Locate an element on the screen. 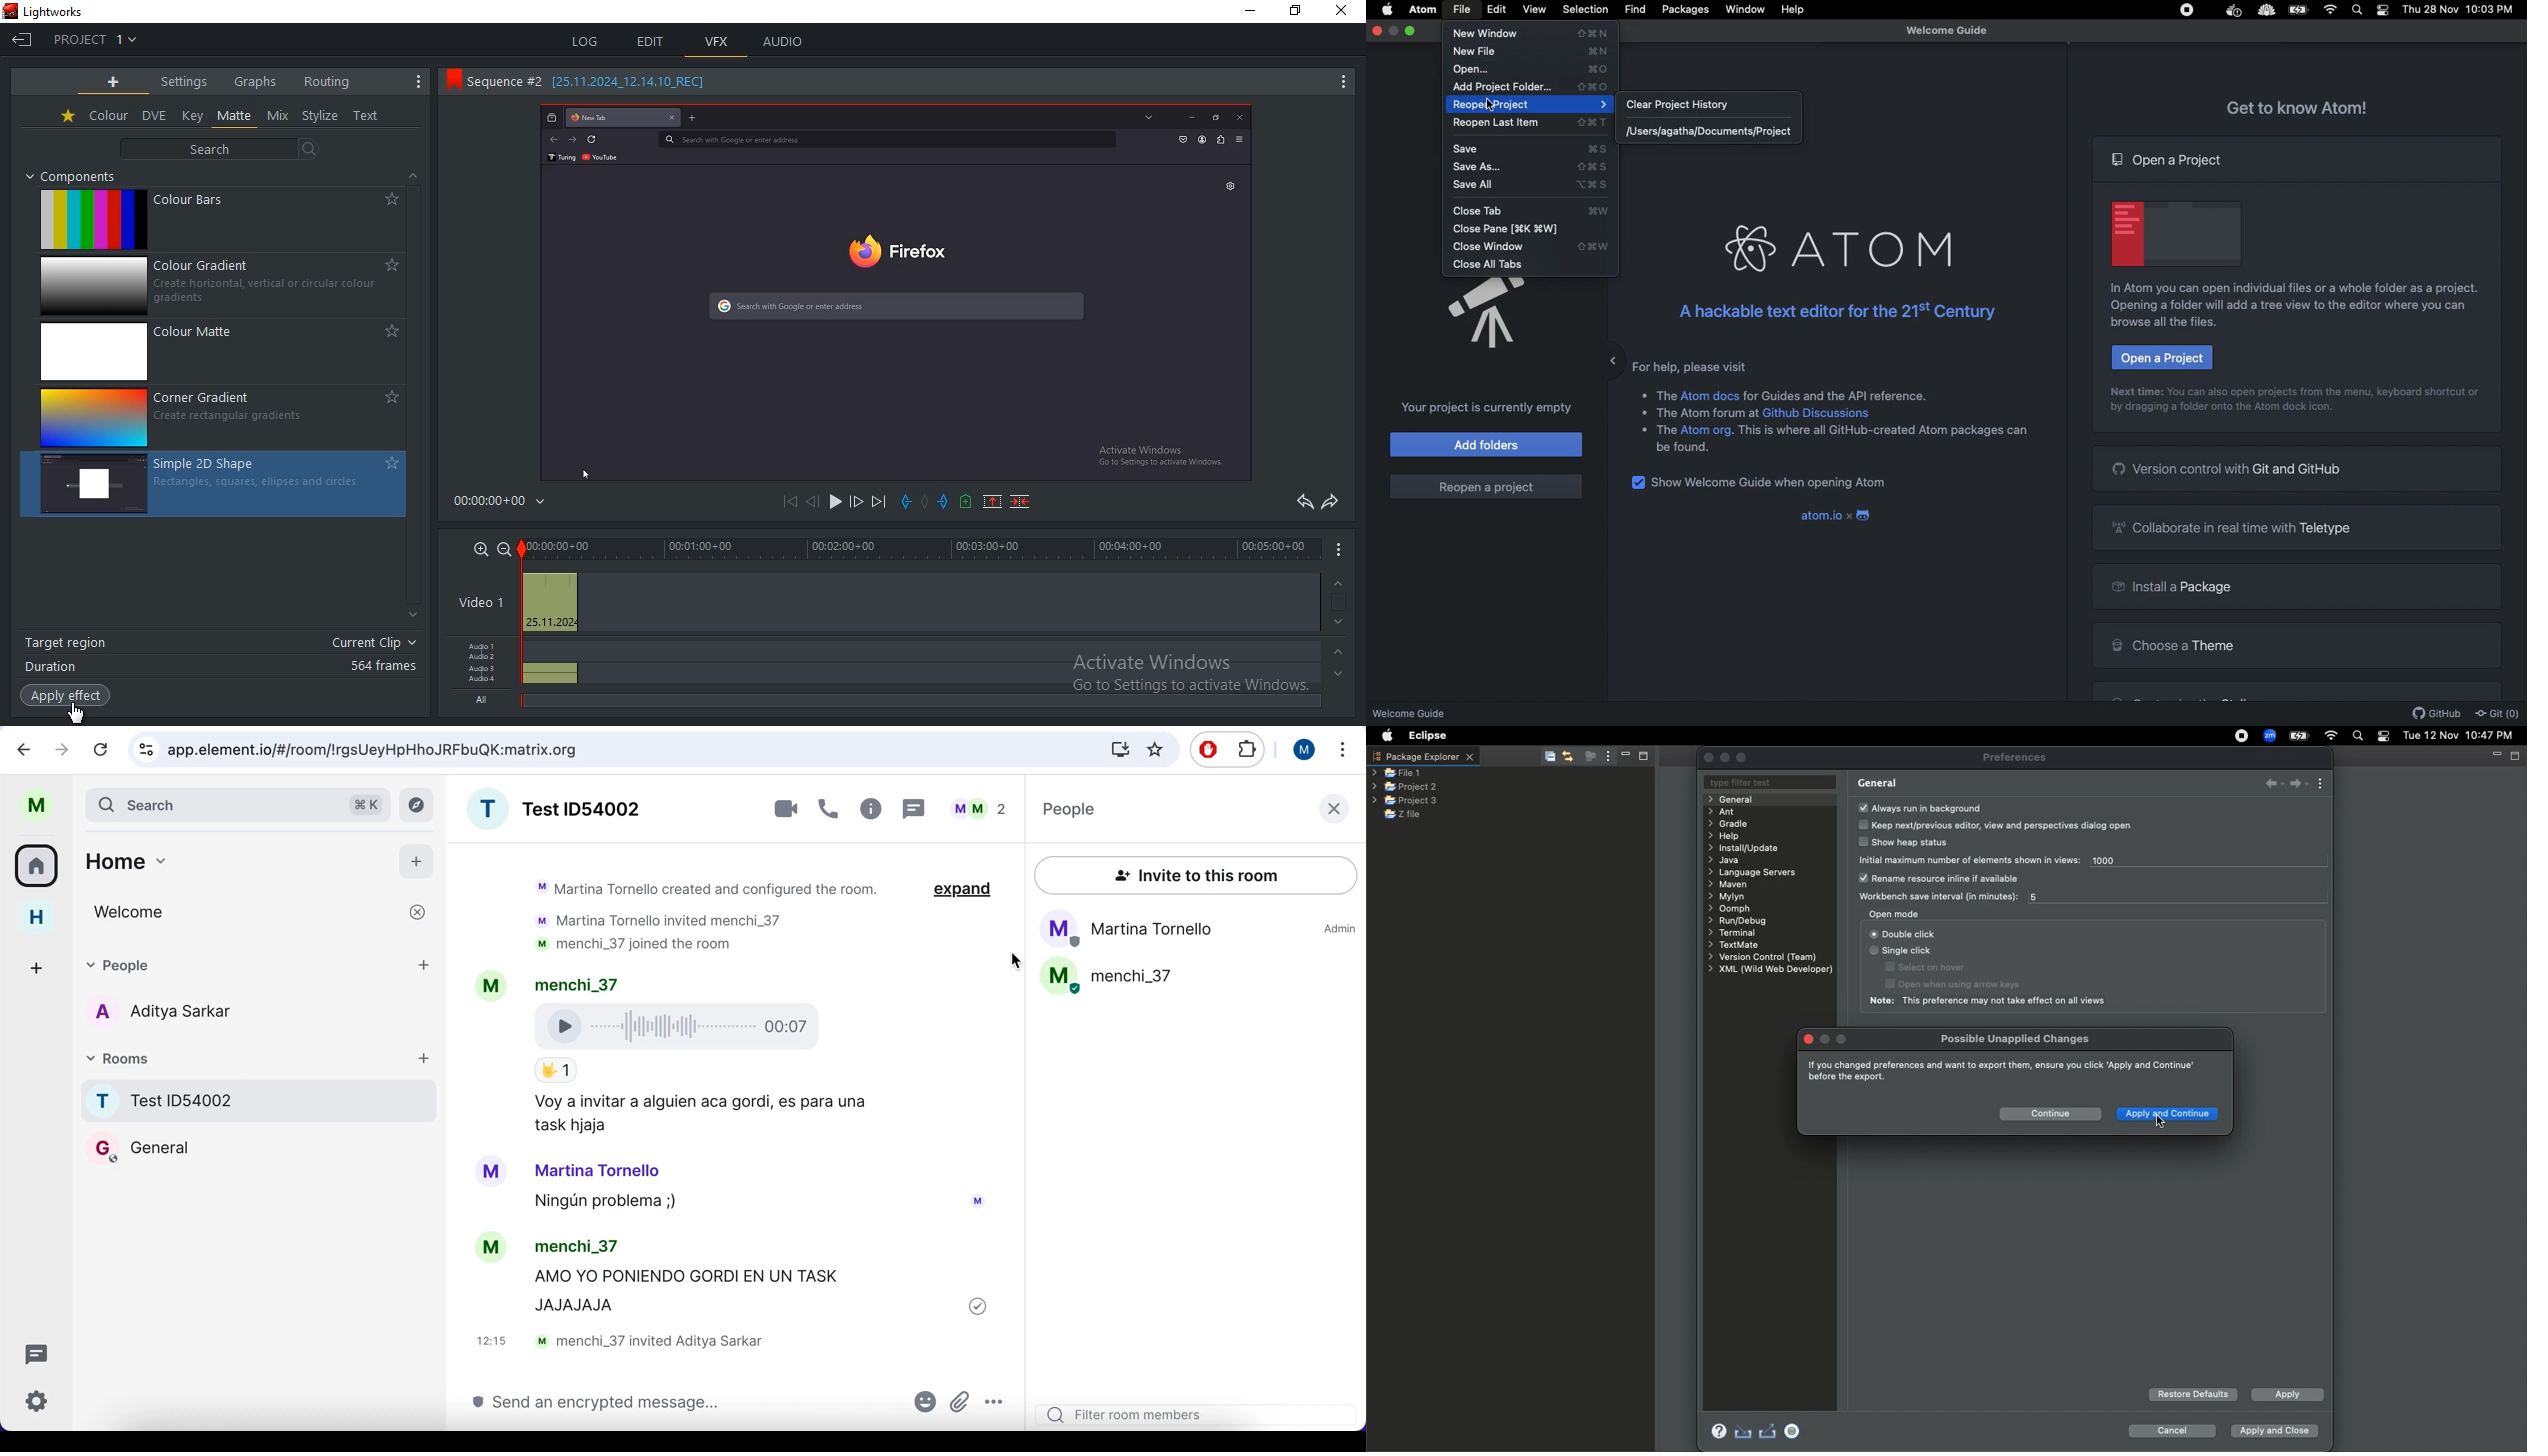 The height and width of the screenshot is (1456, 2548). options is located at coordinates (1343, 549).